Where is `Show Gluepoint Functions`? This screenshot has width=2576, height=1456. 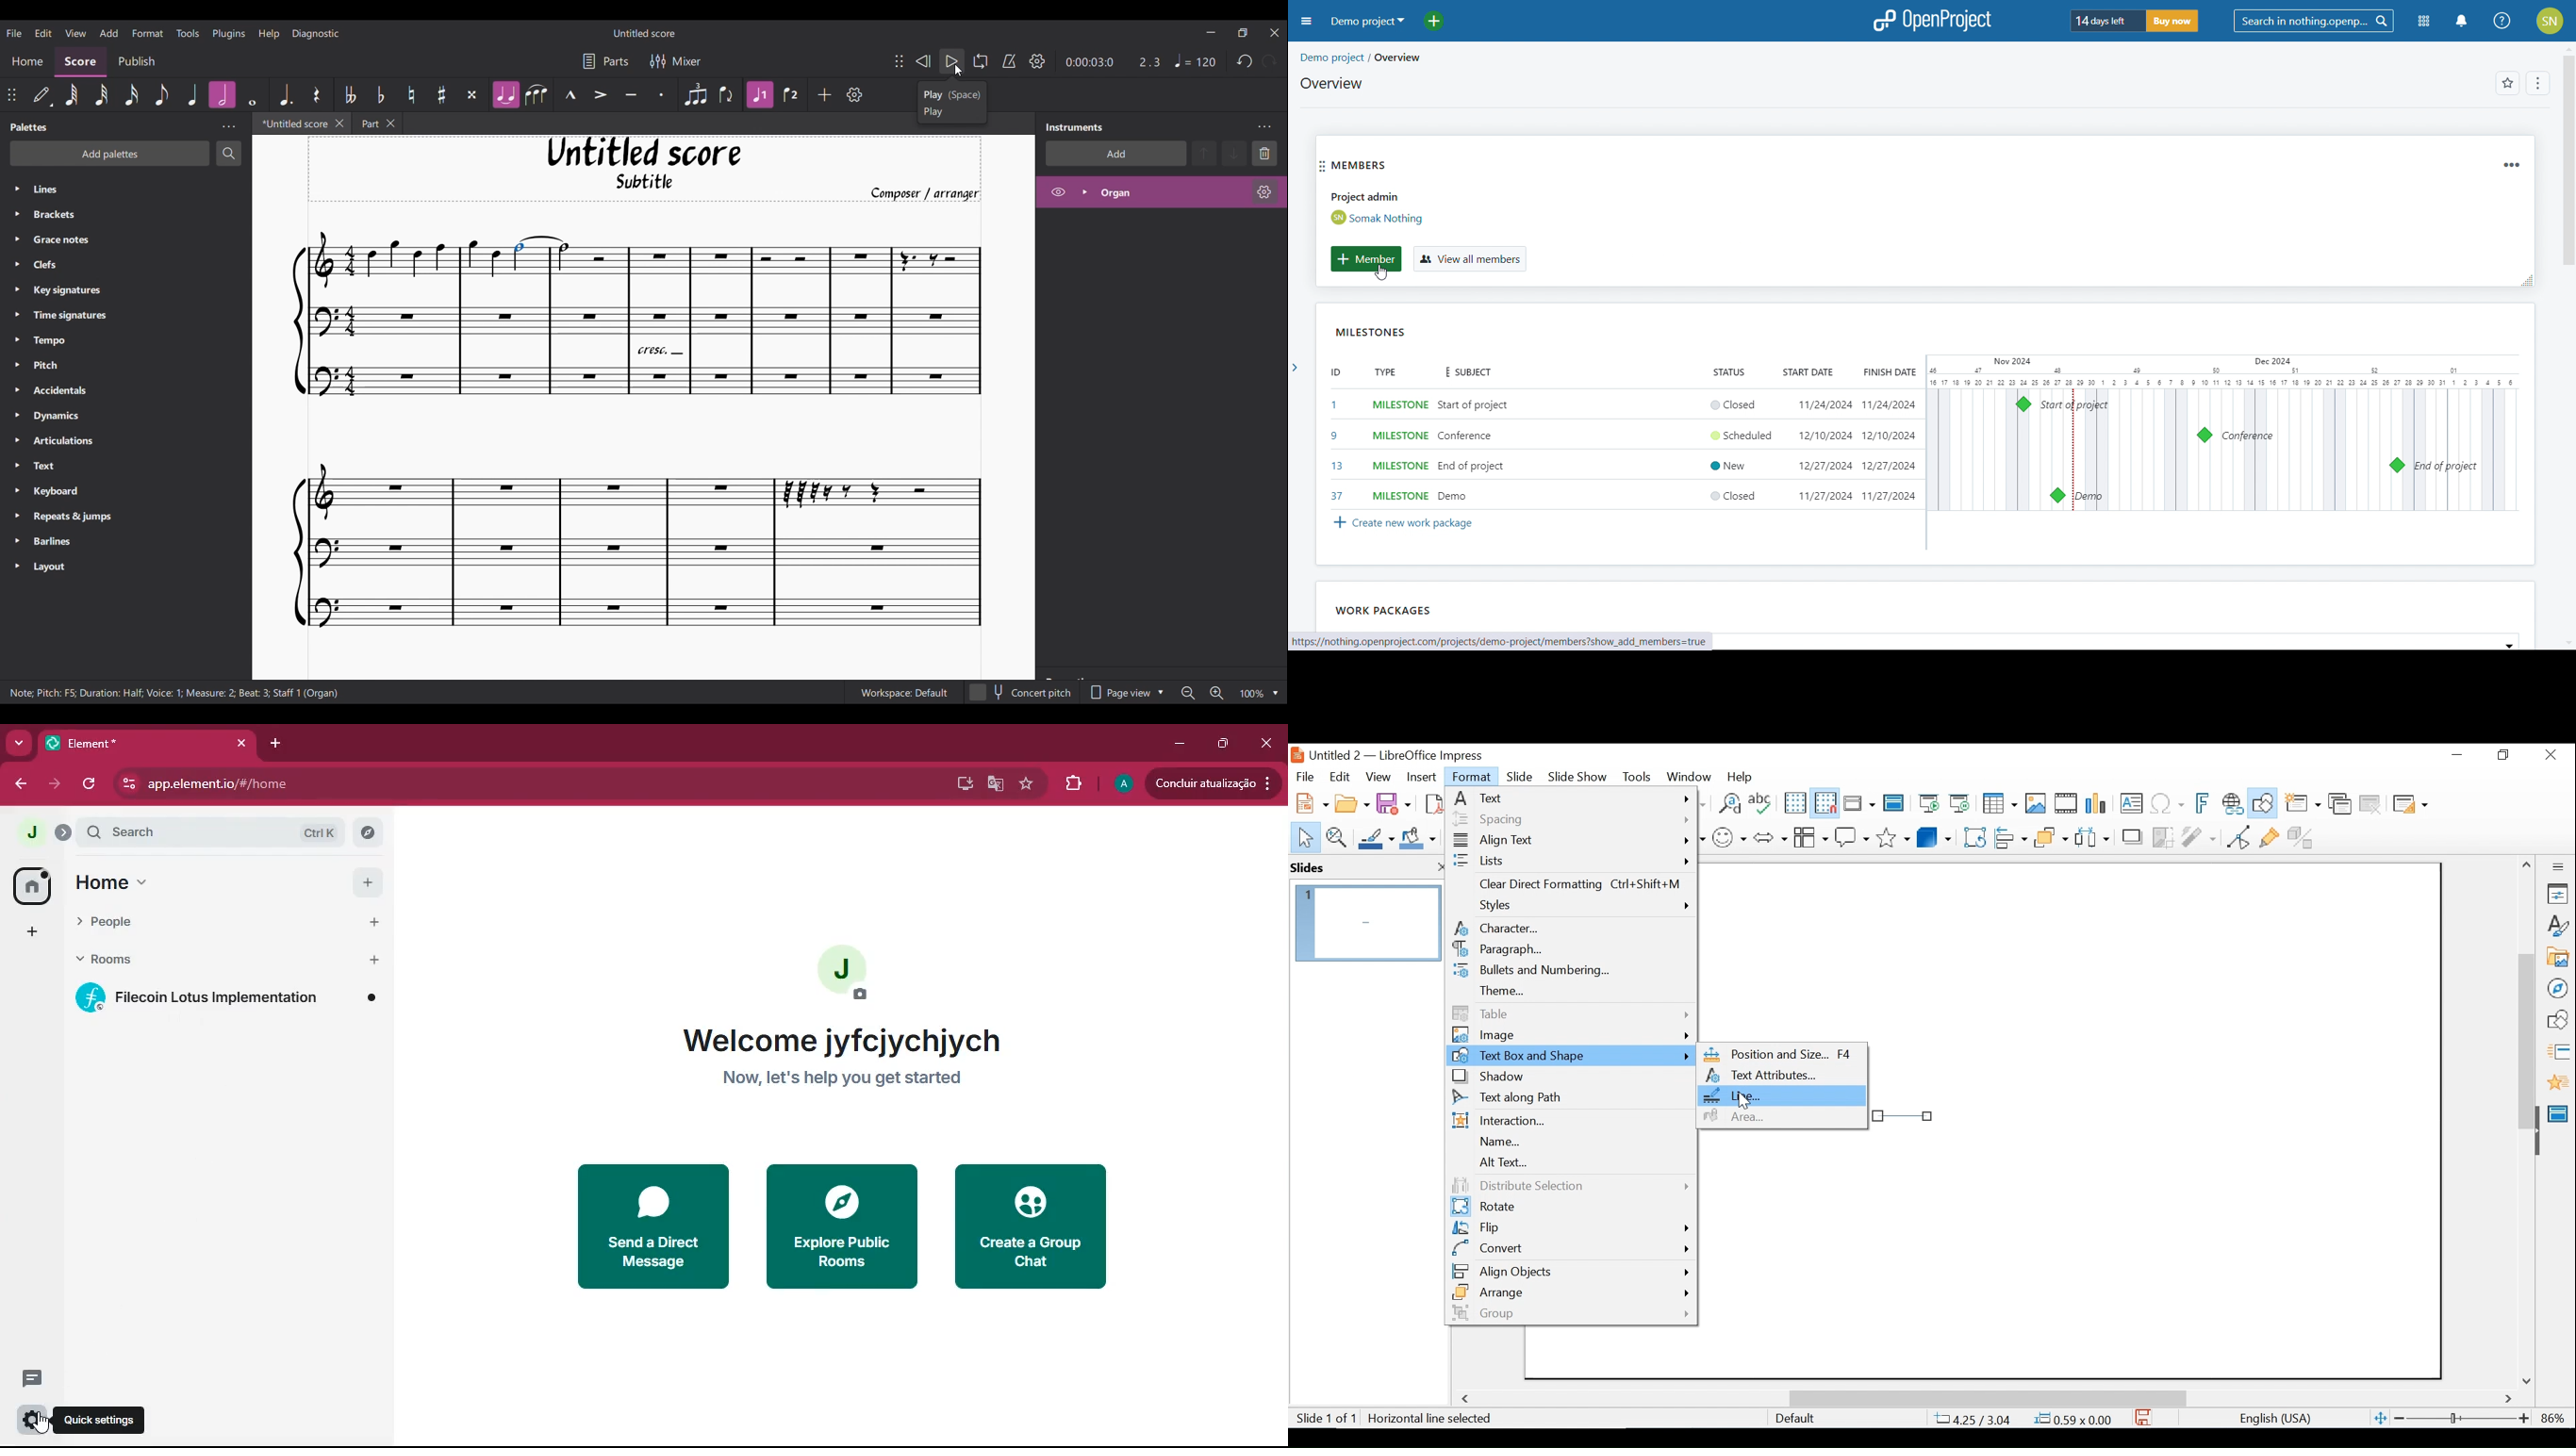 Show Gluepoint Functions is located at coordinates (2269, 836).